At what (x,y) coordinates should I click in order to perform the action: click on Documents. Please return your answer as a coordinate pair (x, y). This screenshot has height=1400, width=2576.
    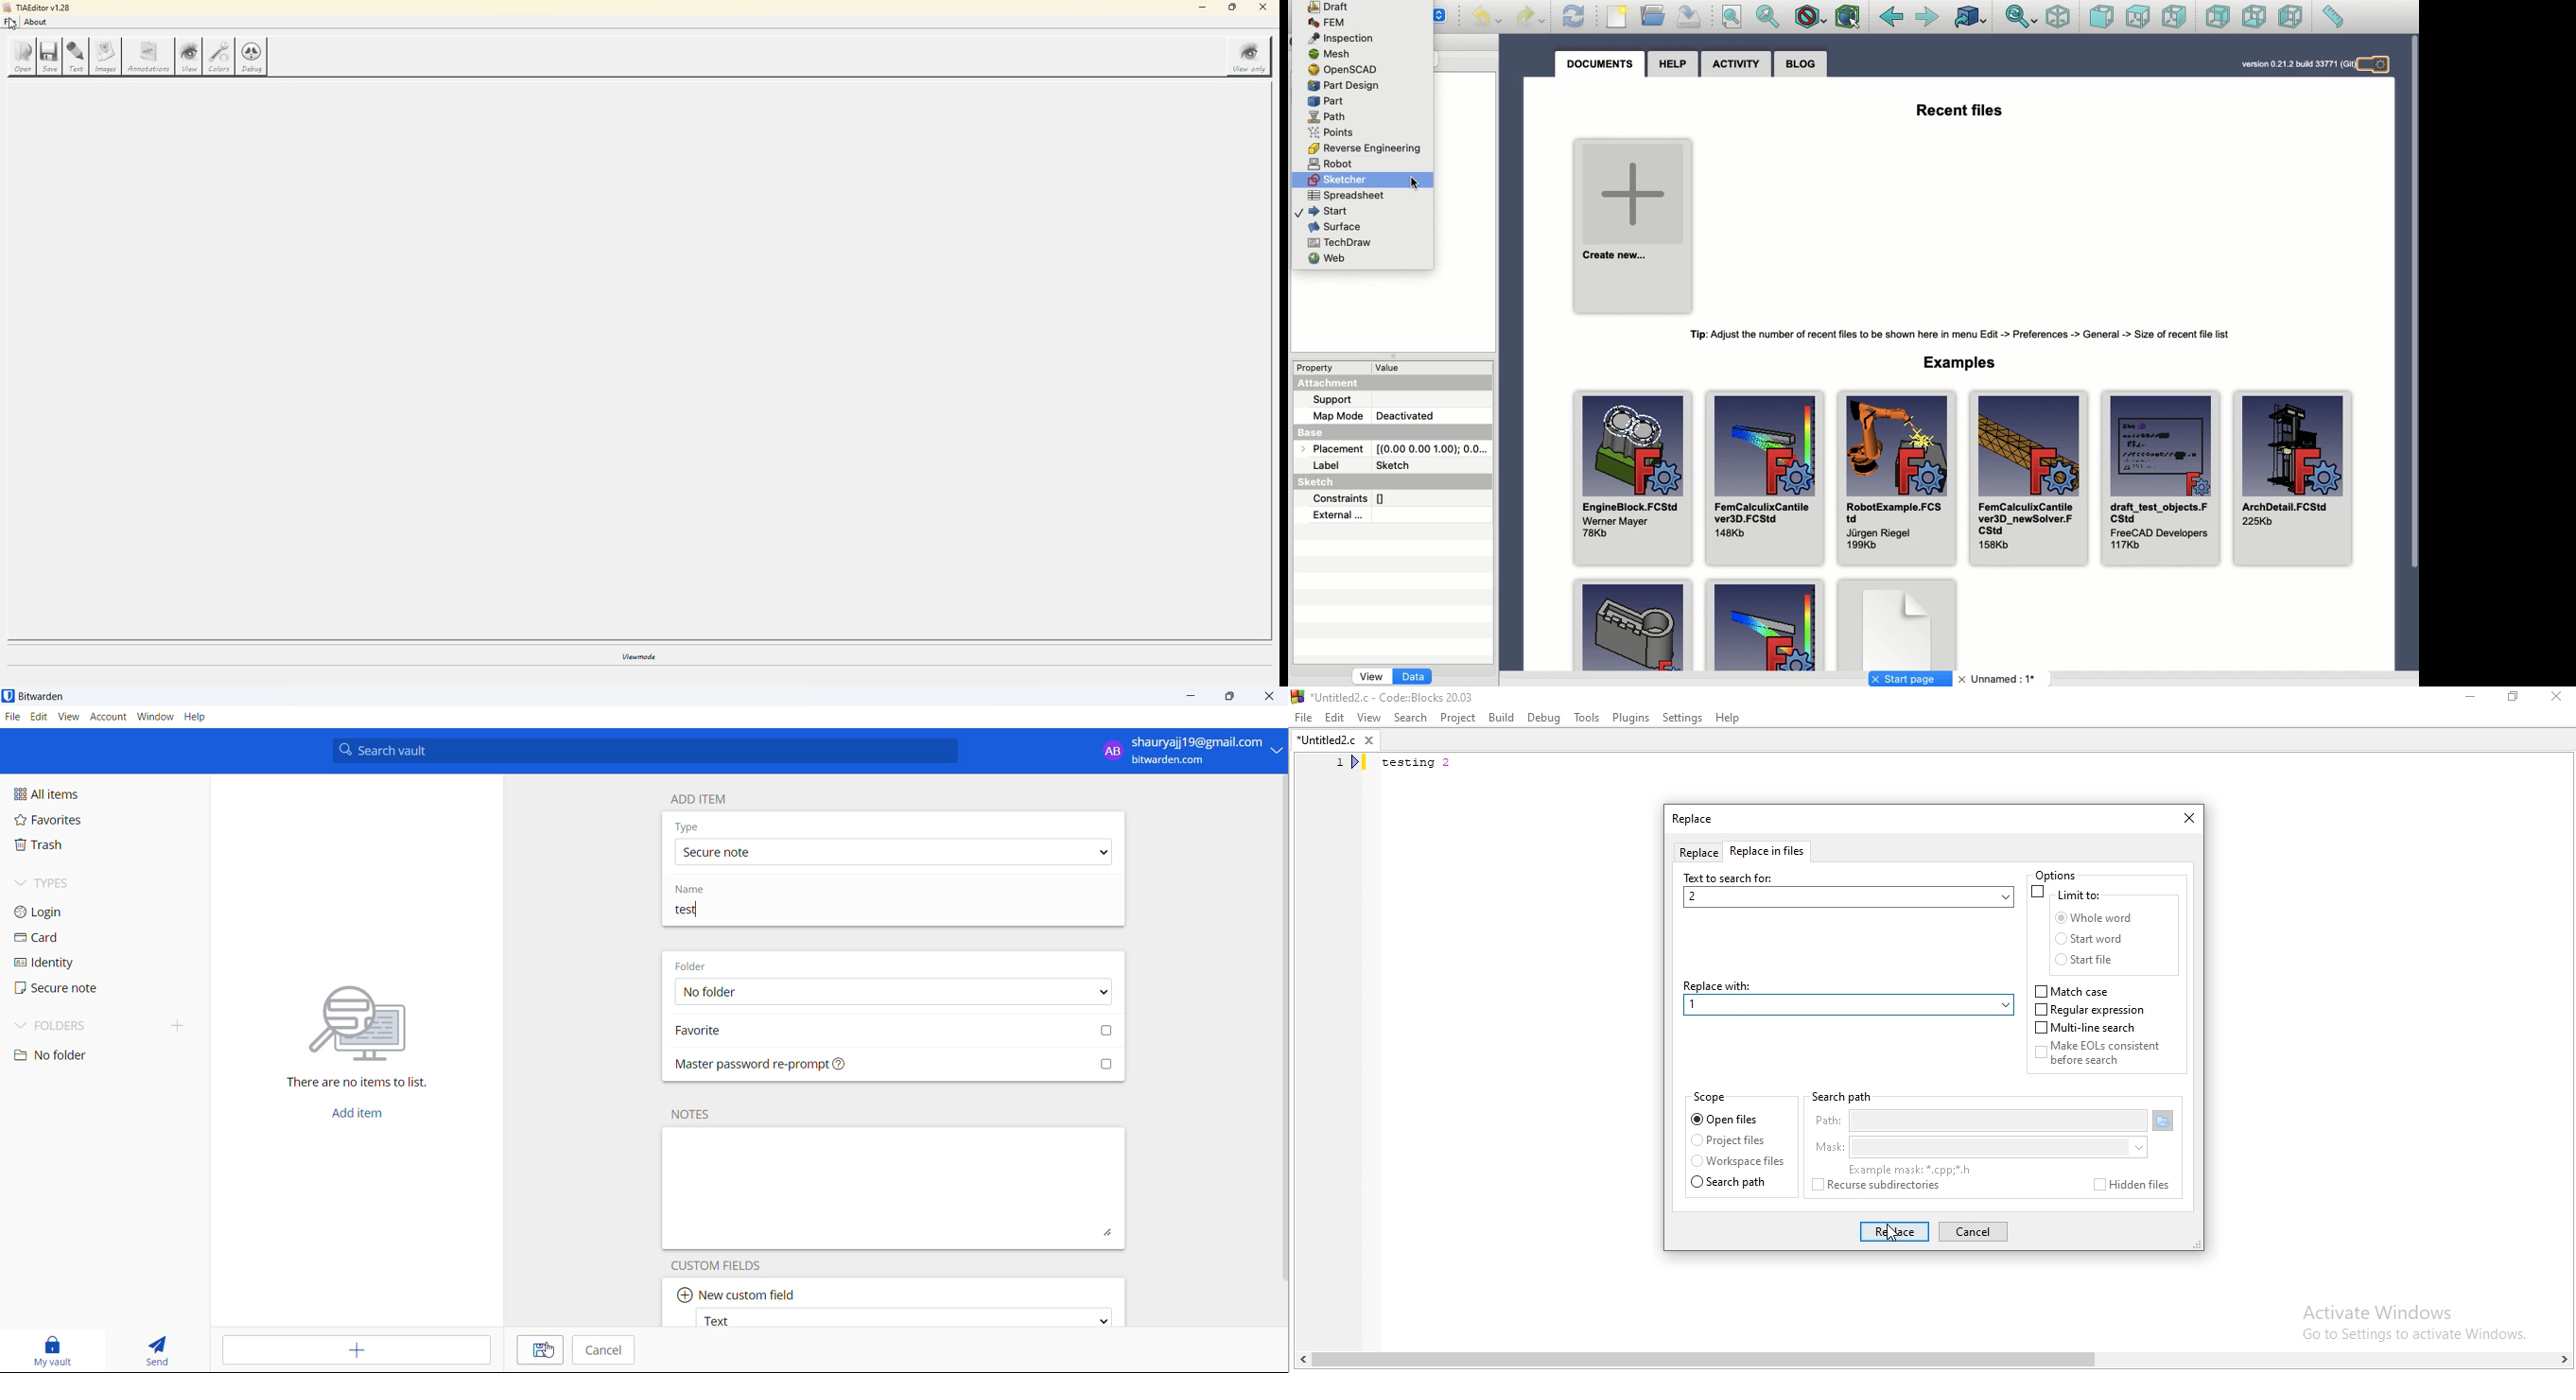
    Looking at the image, I should click on (1599, 67).